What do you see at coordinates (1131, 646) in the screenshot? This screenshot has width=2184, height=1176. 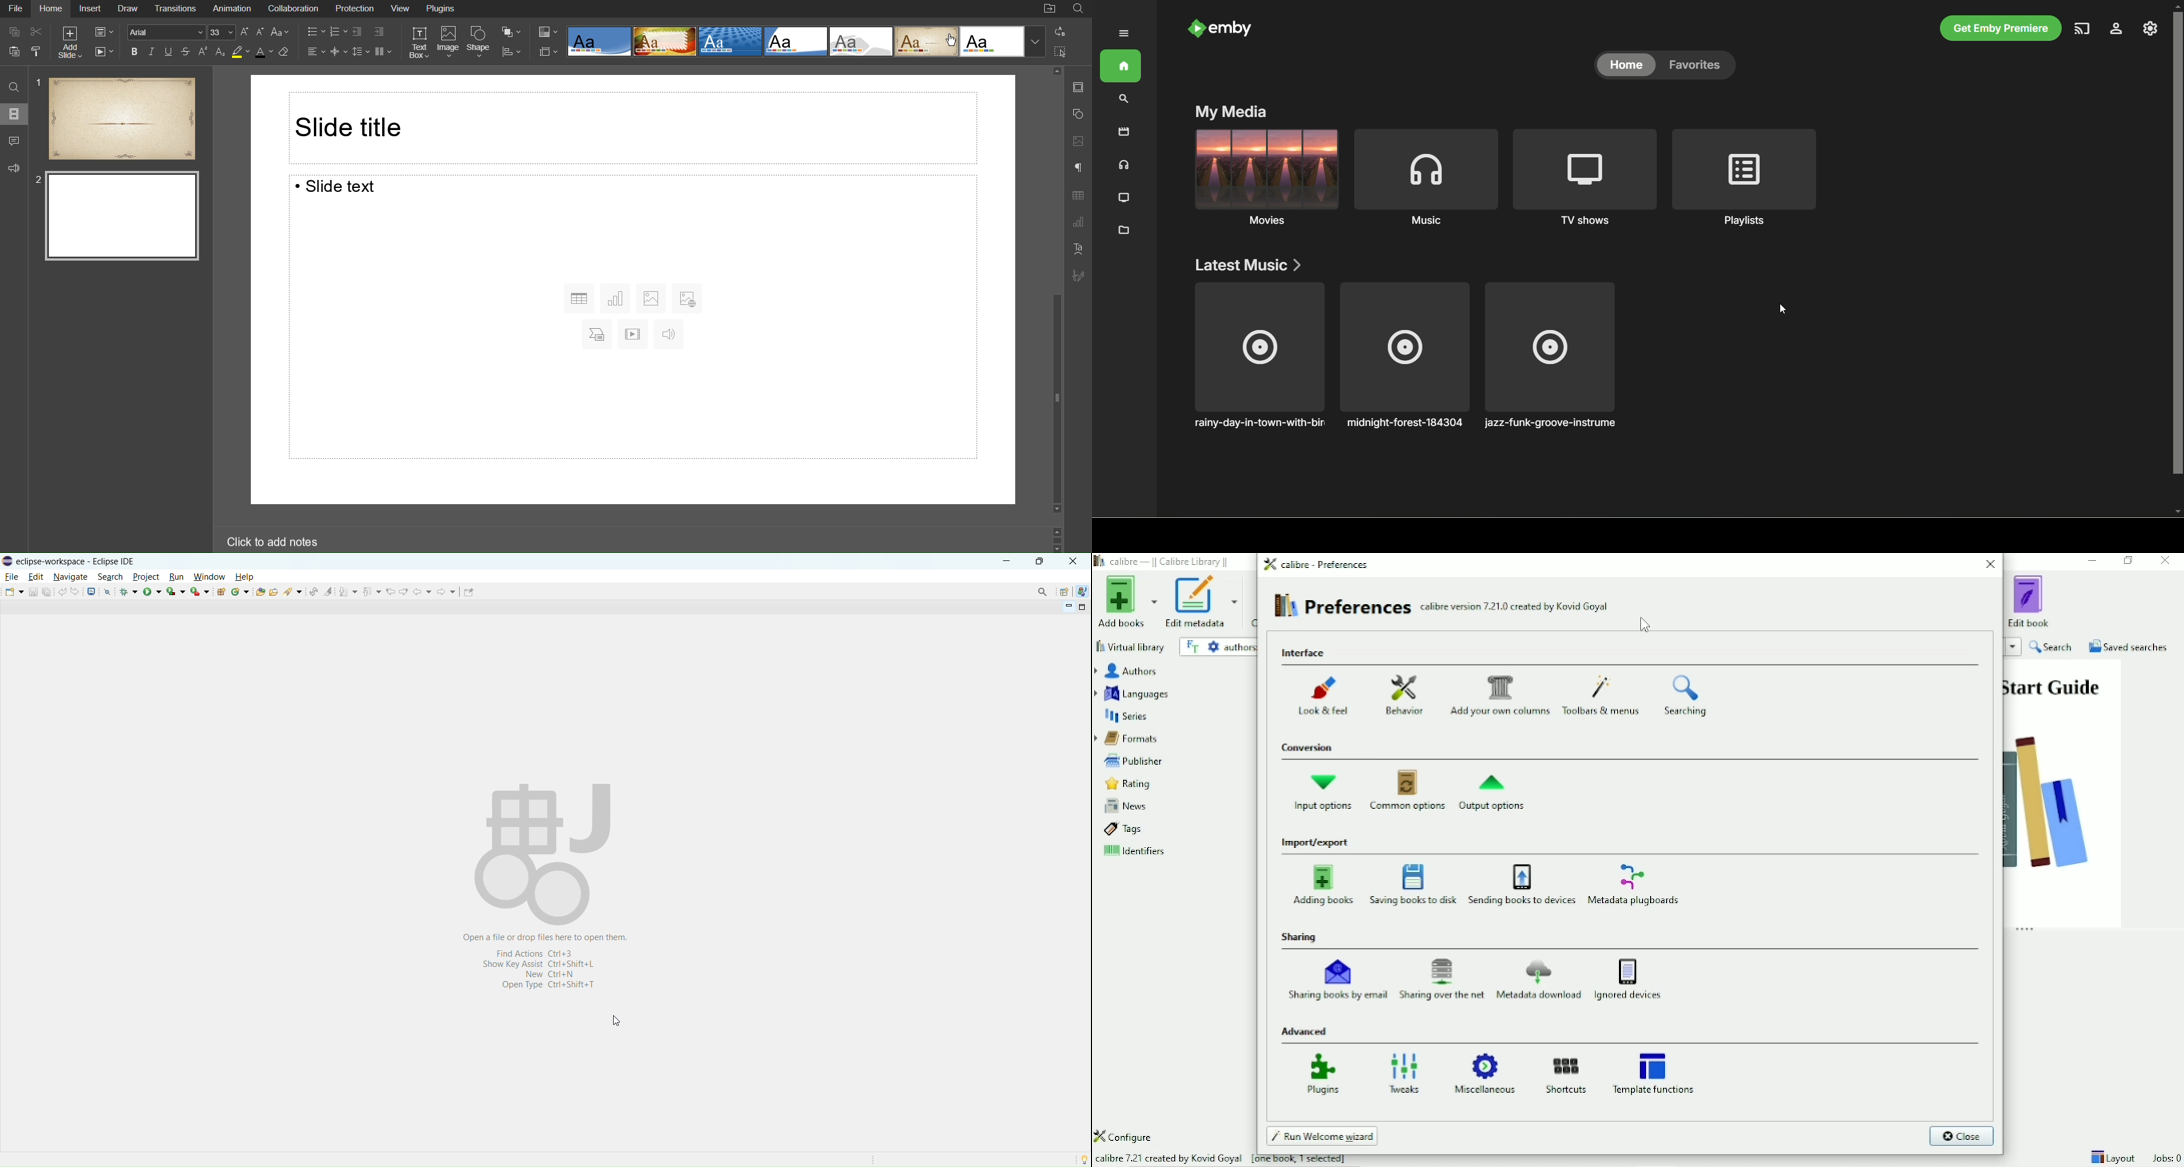 I see `Virtual library` at bounding box center [1131, 646].